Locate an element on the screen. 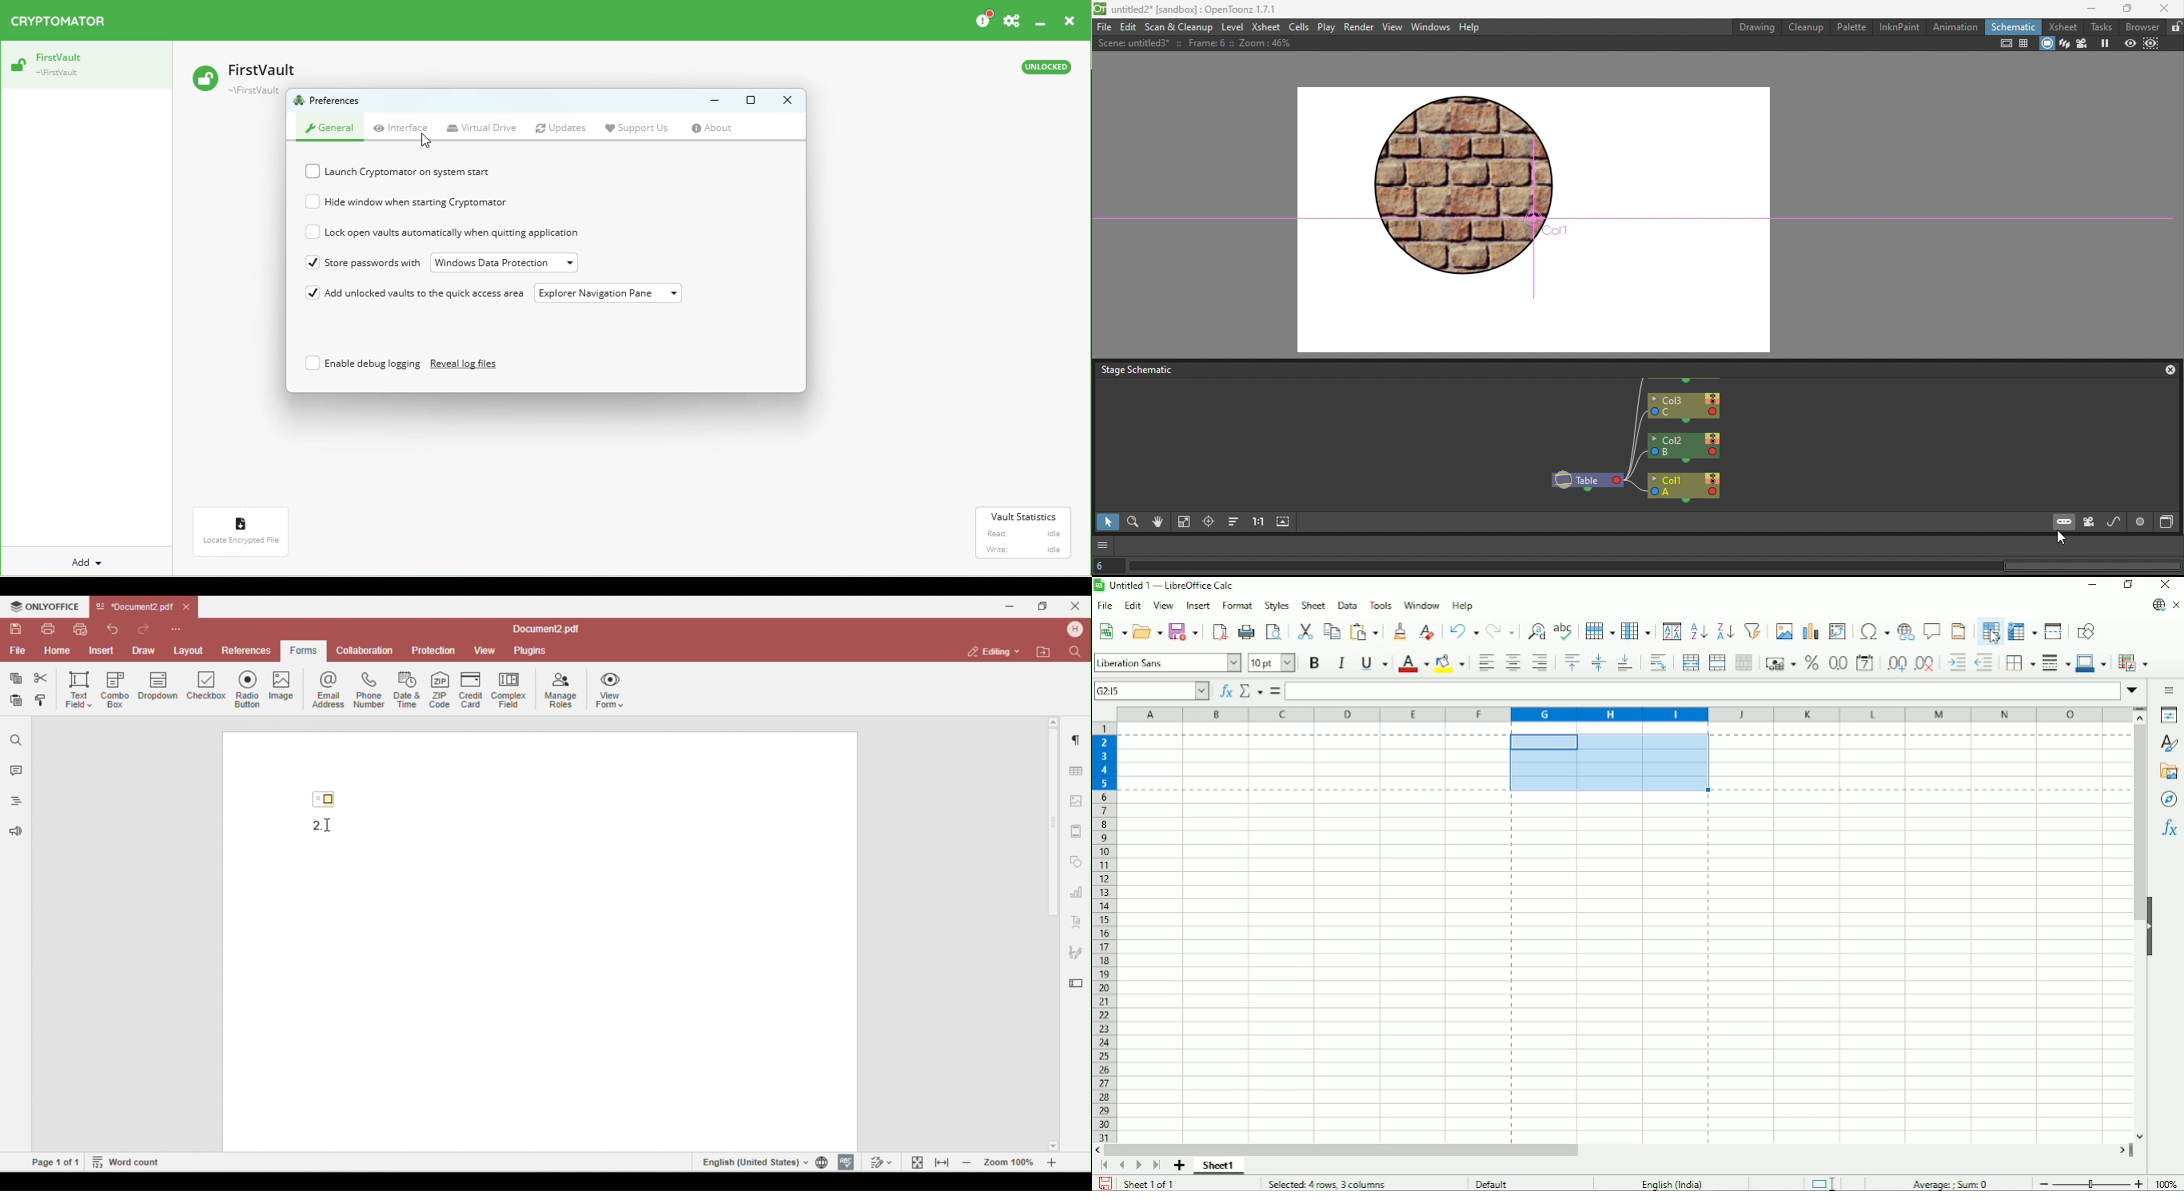 The width and height of the screenshot is (2184, 1204). 3D view is located at coordinates (2065, 44).